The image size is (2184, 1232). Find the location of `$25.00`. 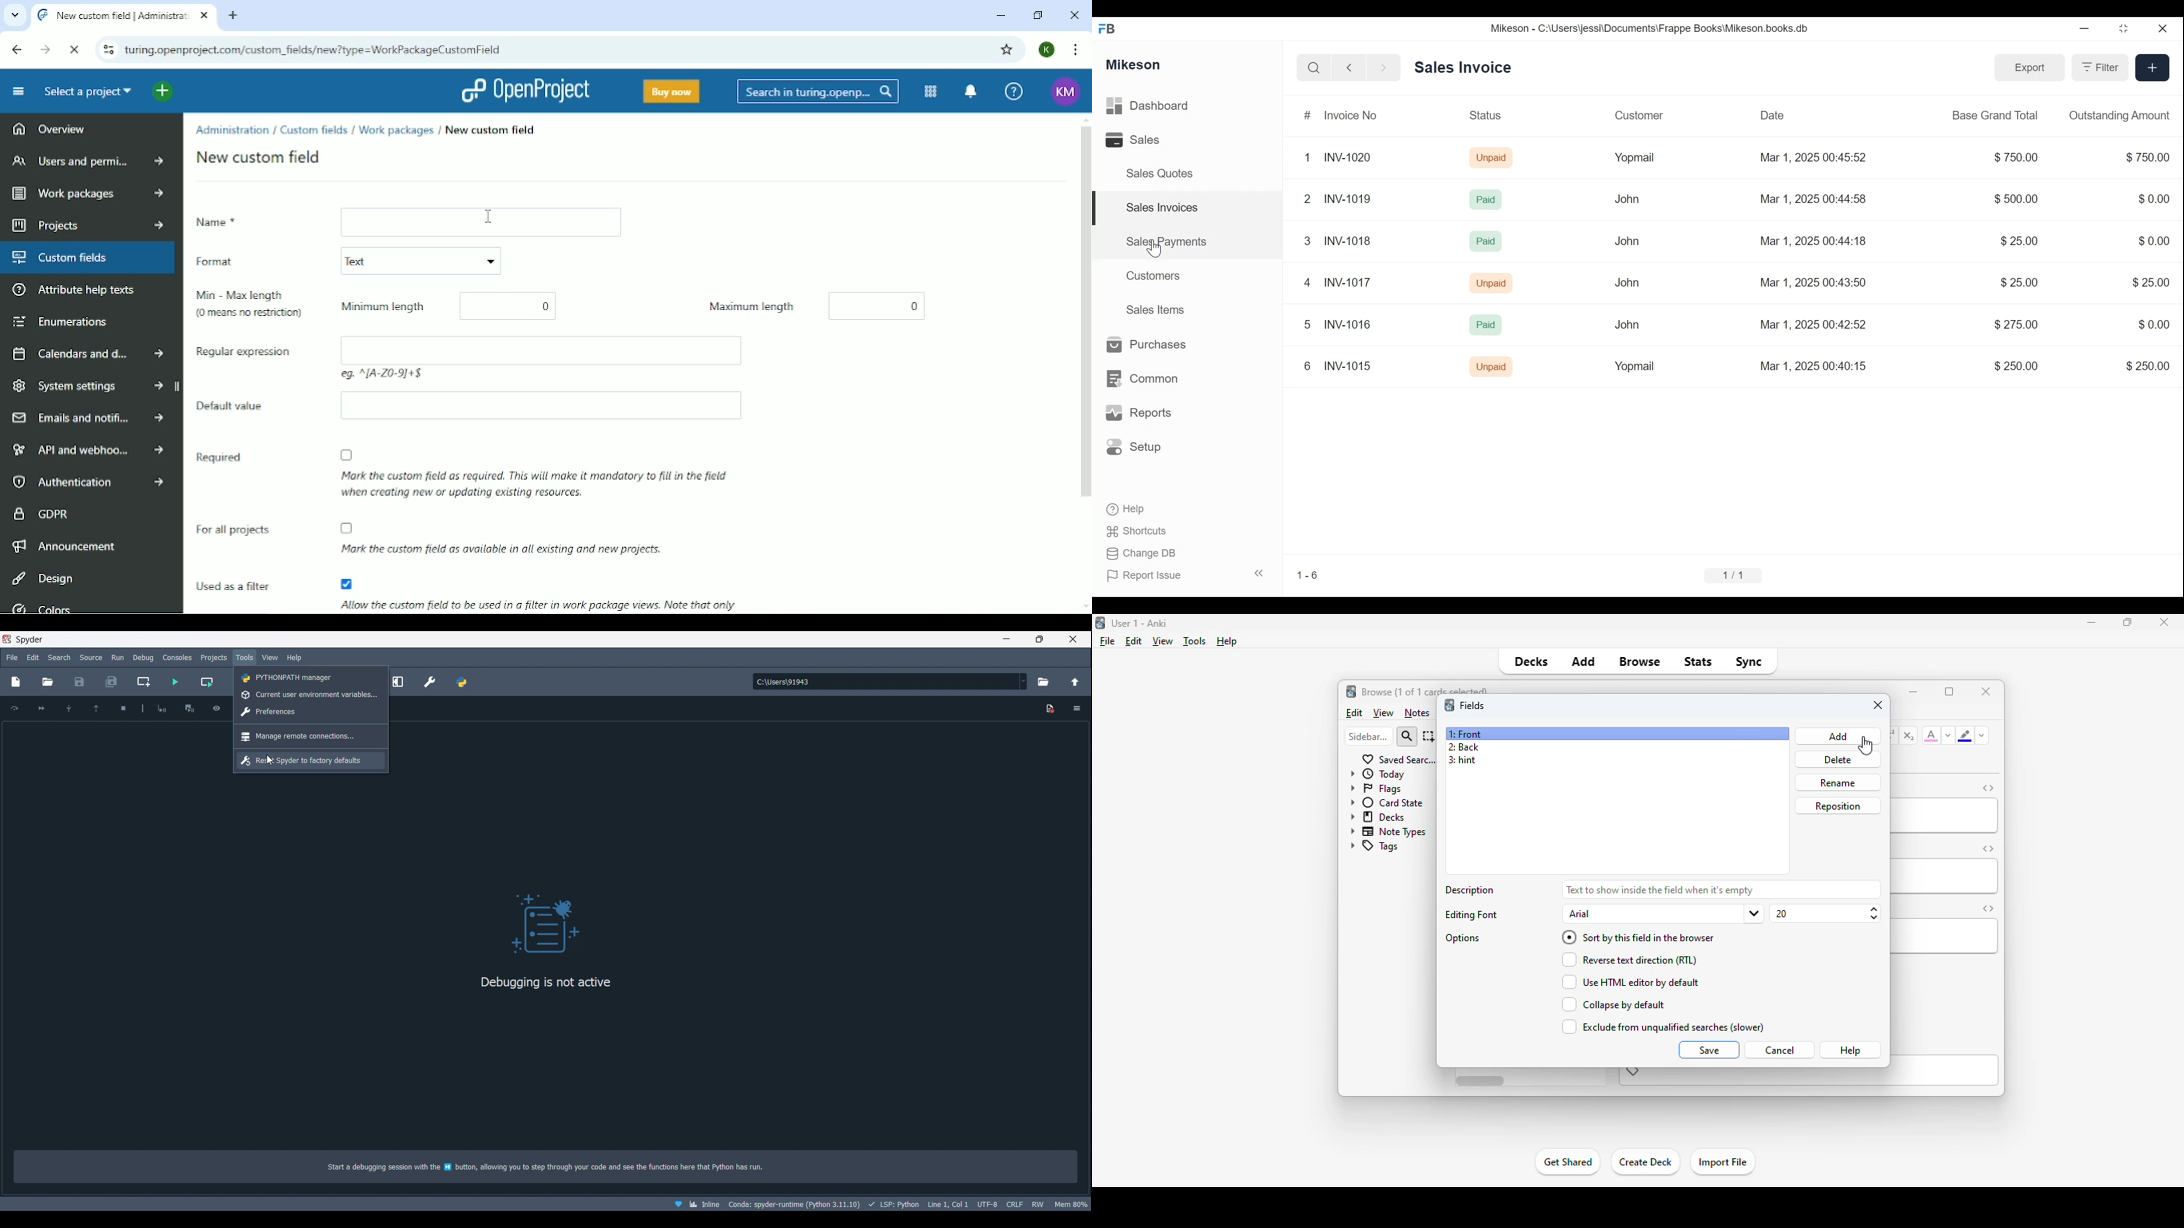

$25.00 is located at coordinates (2019, 242).